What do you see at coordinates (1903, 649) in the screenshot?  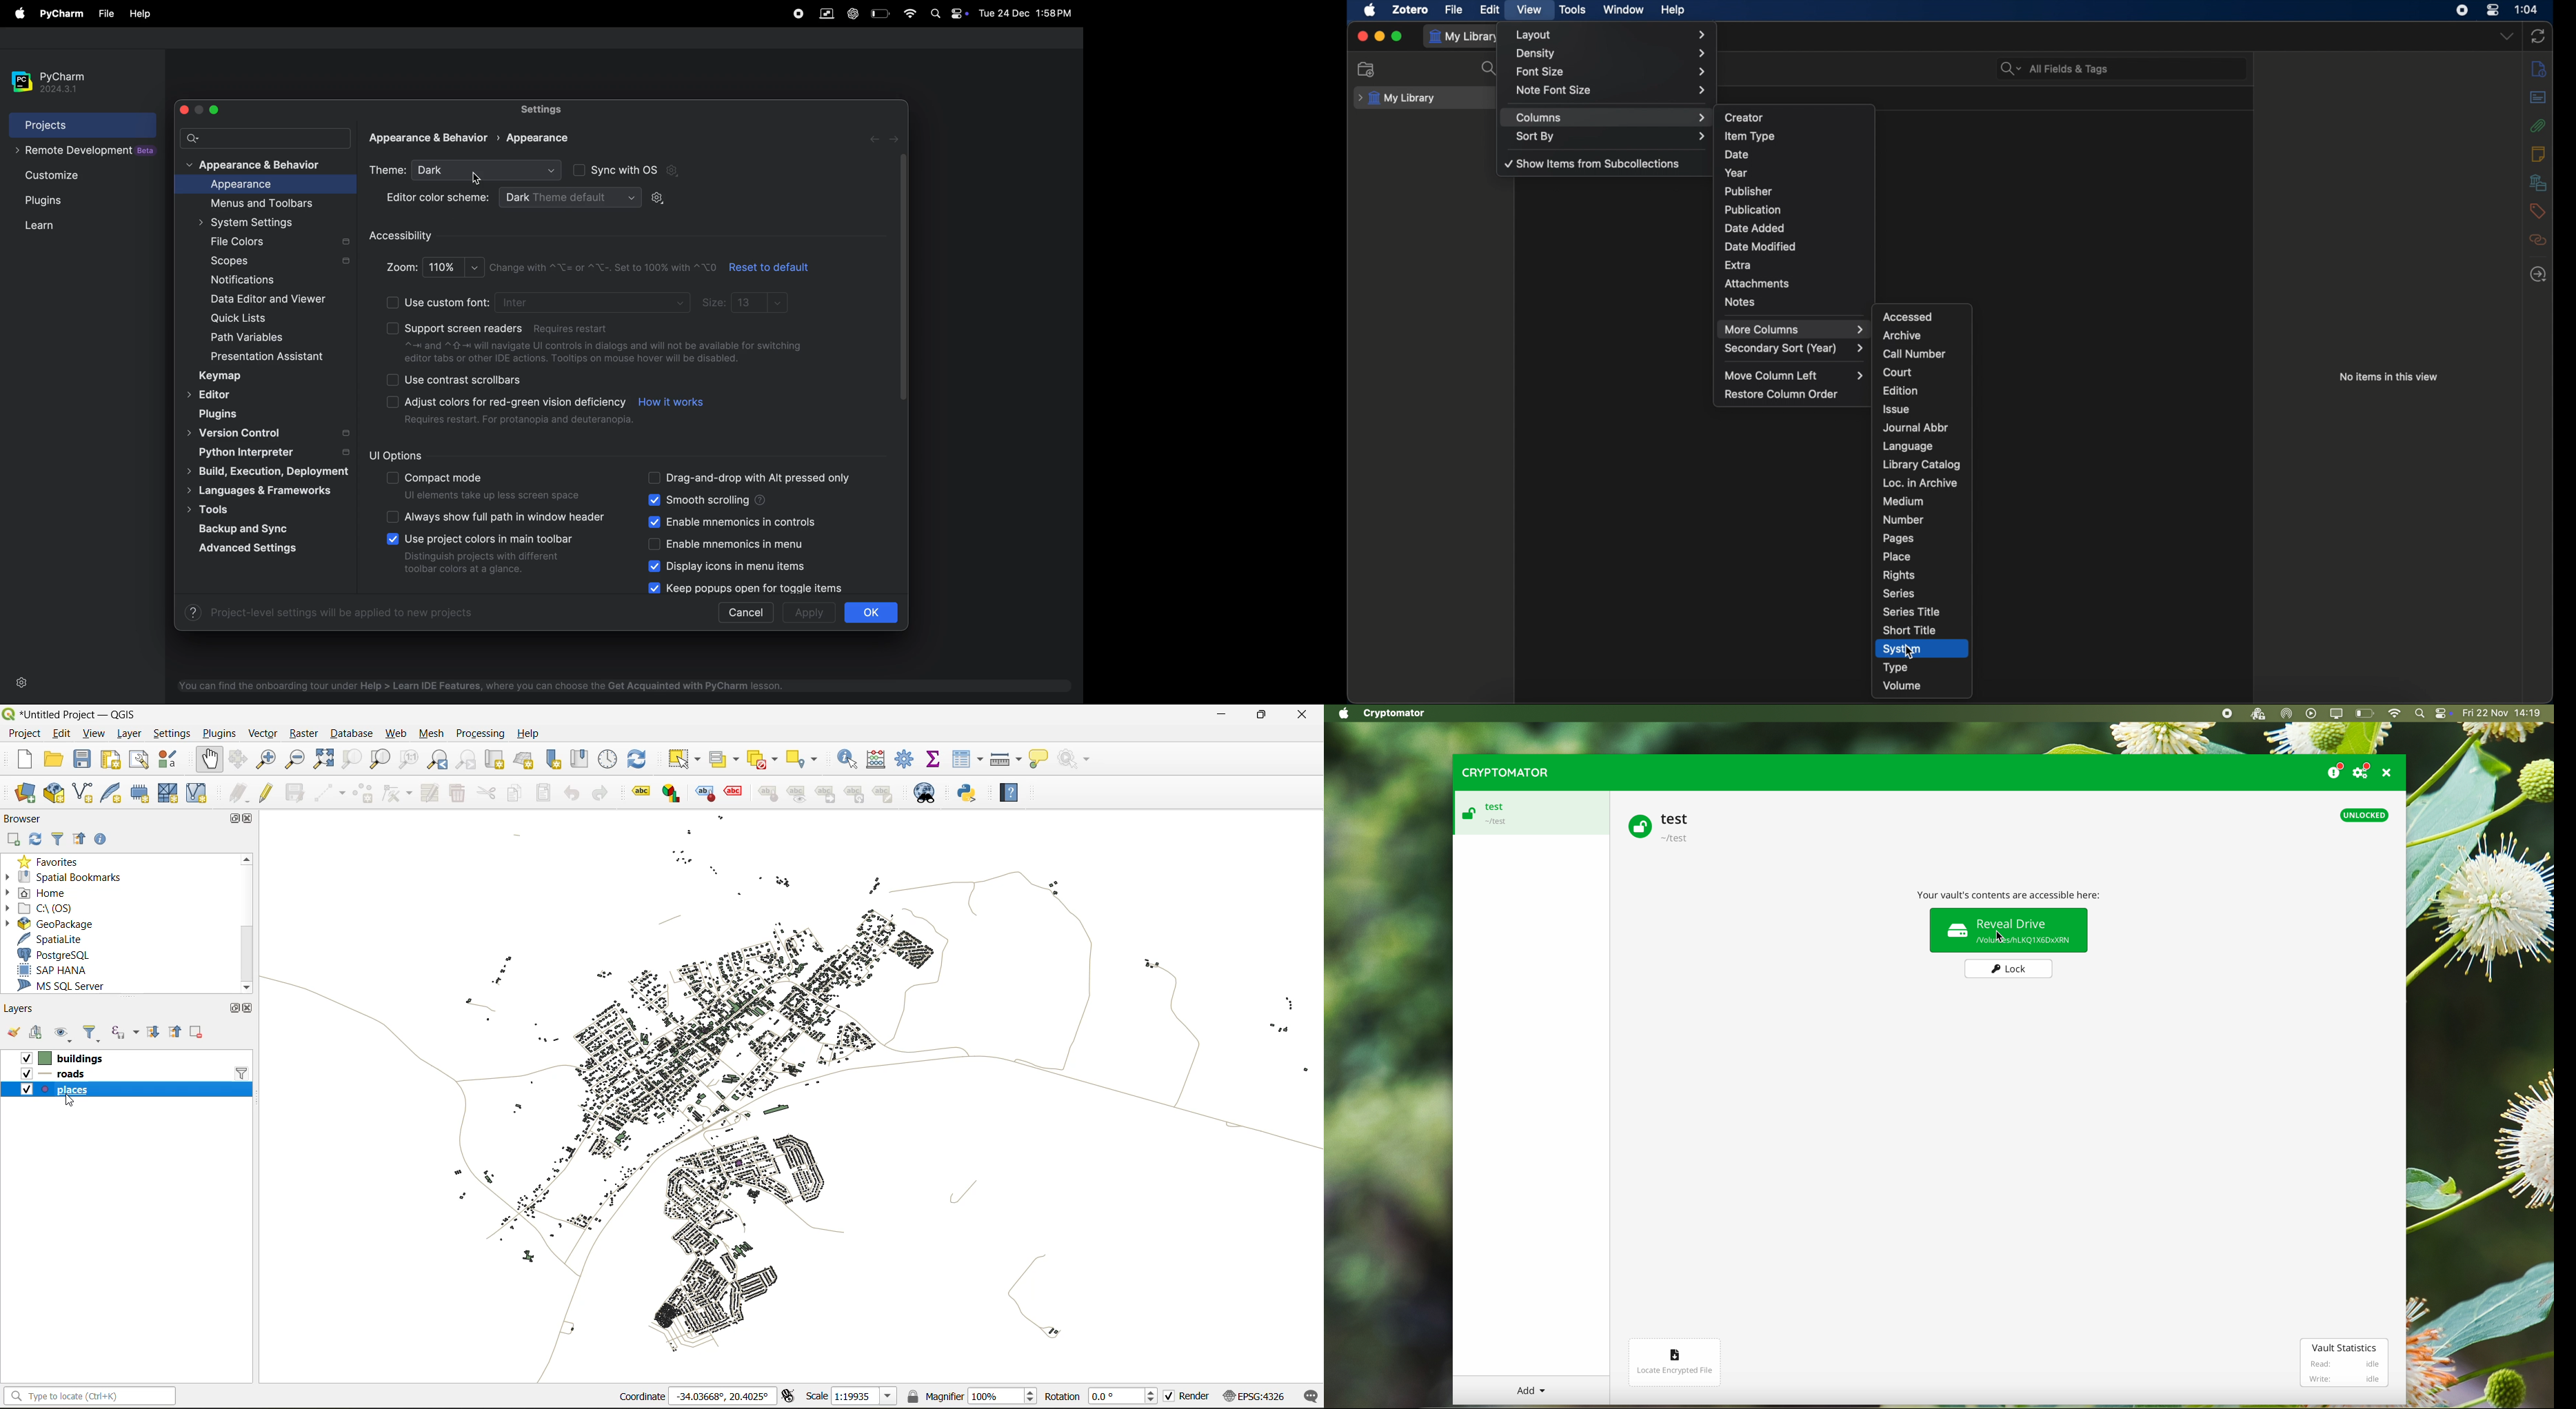 I see `system` at bounding box center [1903, 649].